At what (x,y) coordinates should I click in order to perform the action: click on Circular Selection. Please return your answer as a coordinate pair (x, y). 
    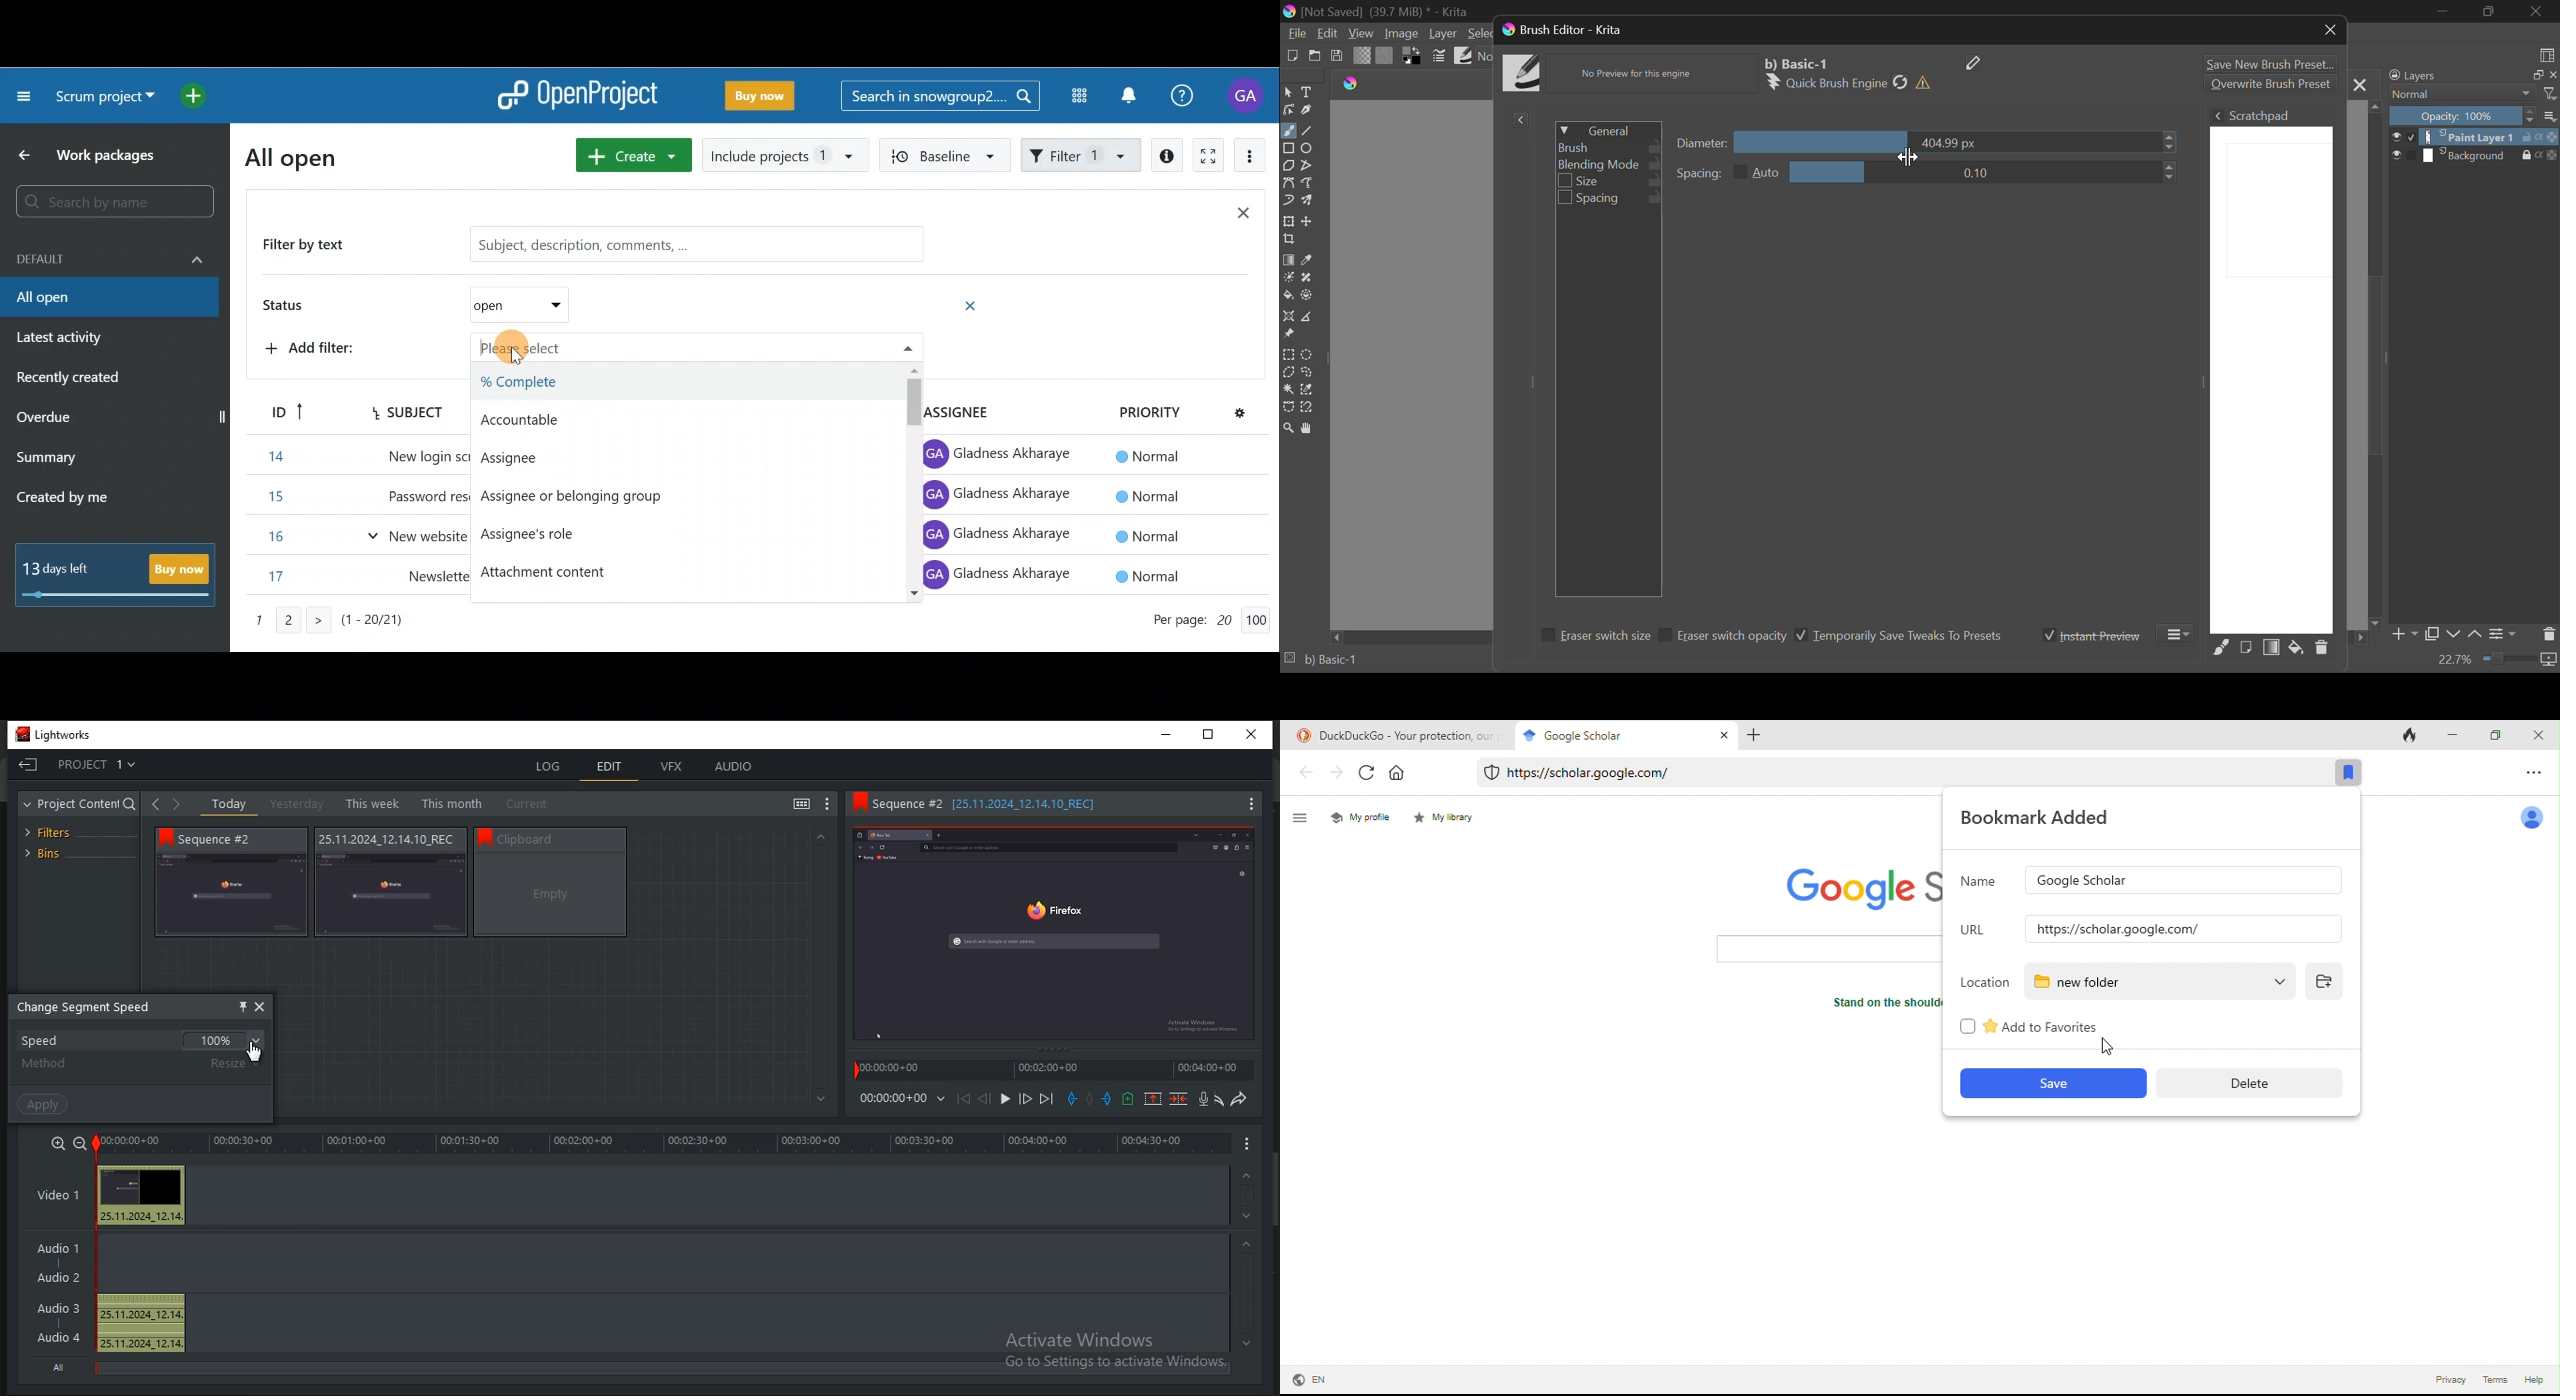
    Looking at the image, I should click on (1307, 355).